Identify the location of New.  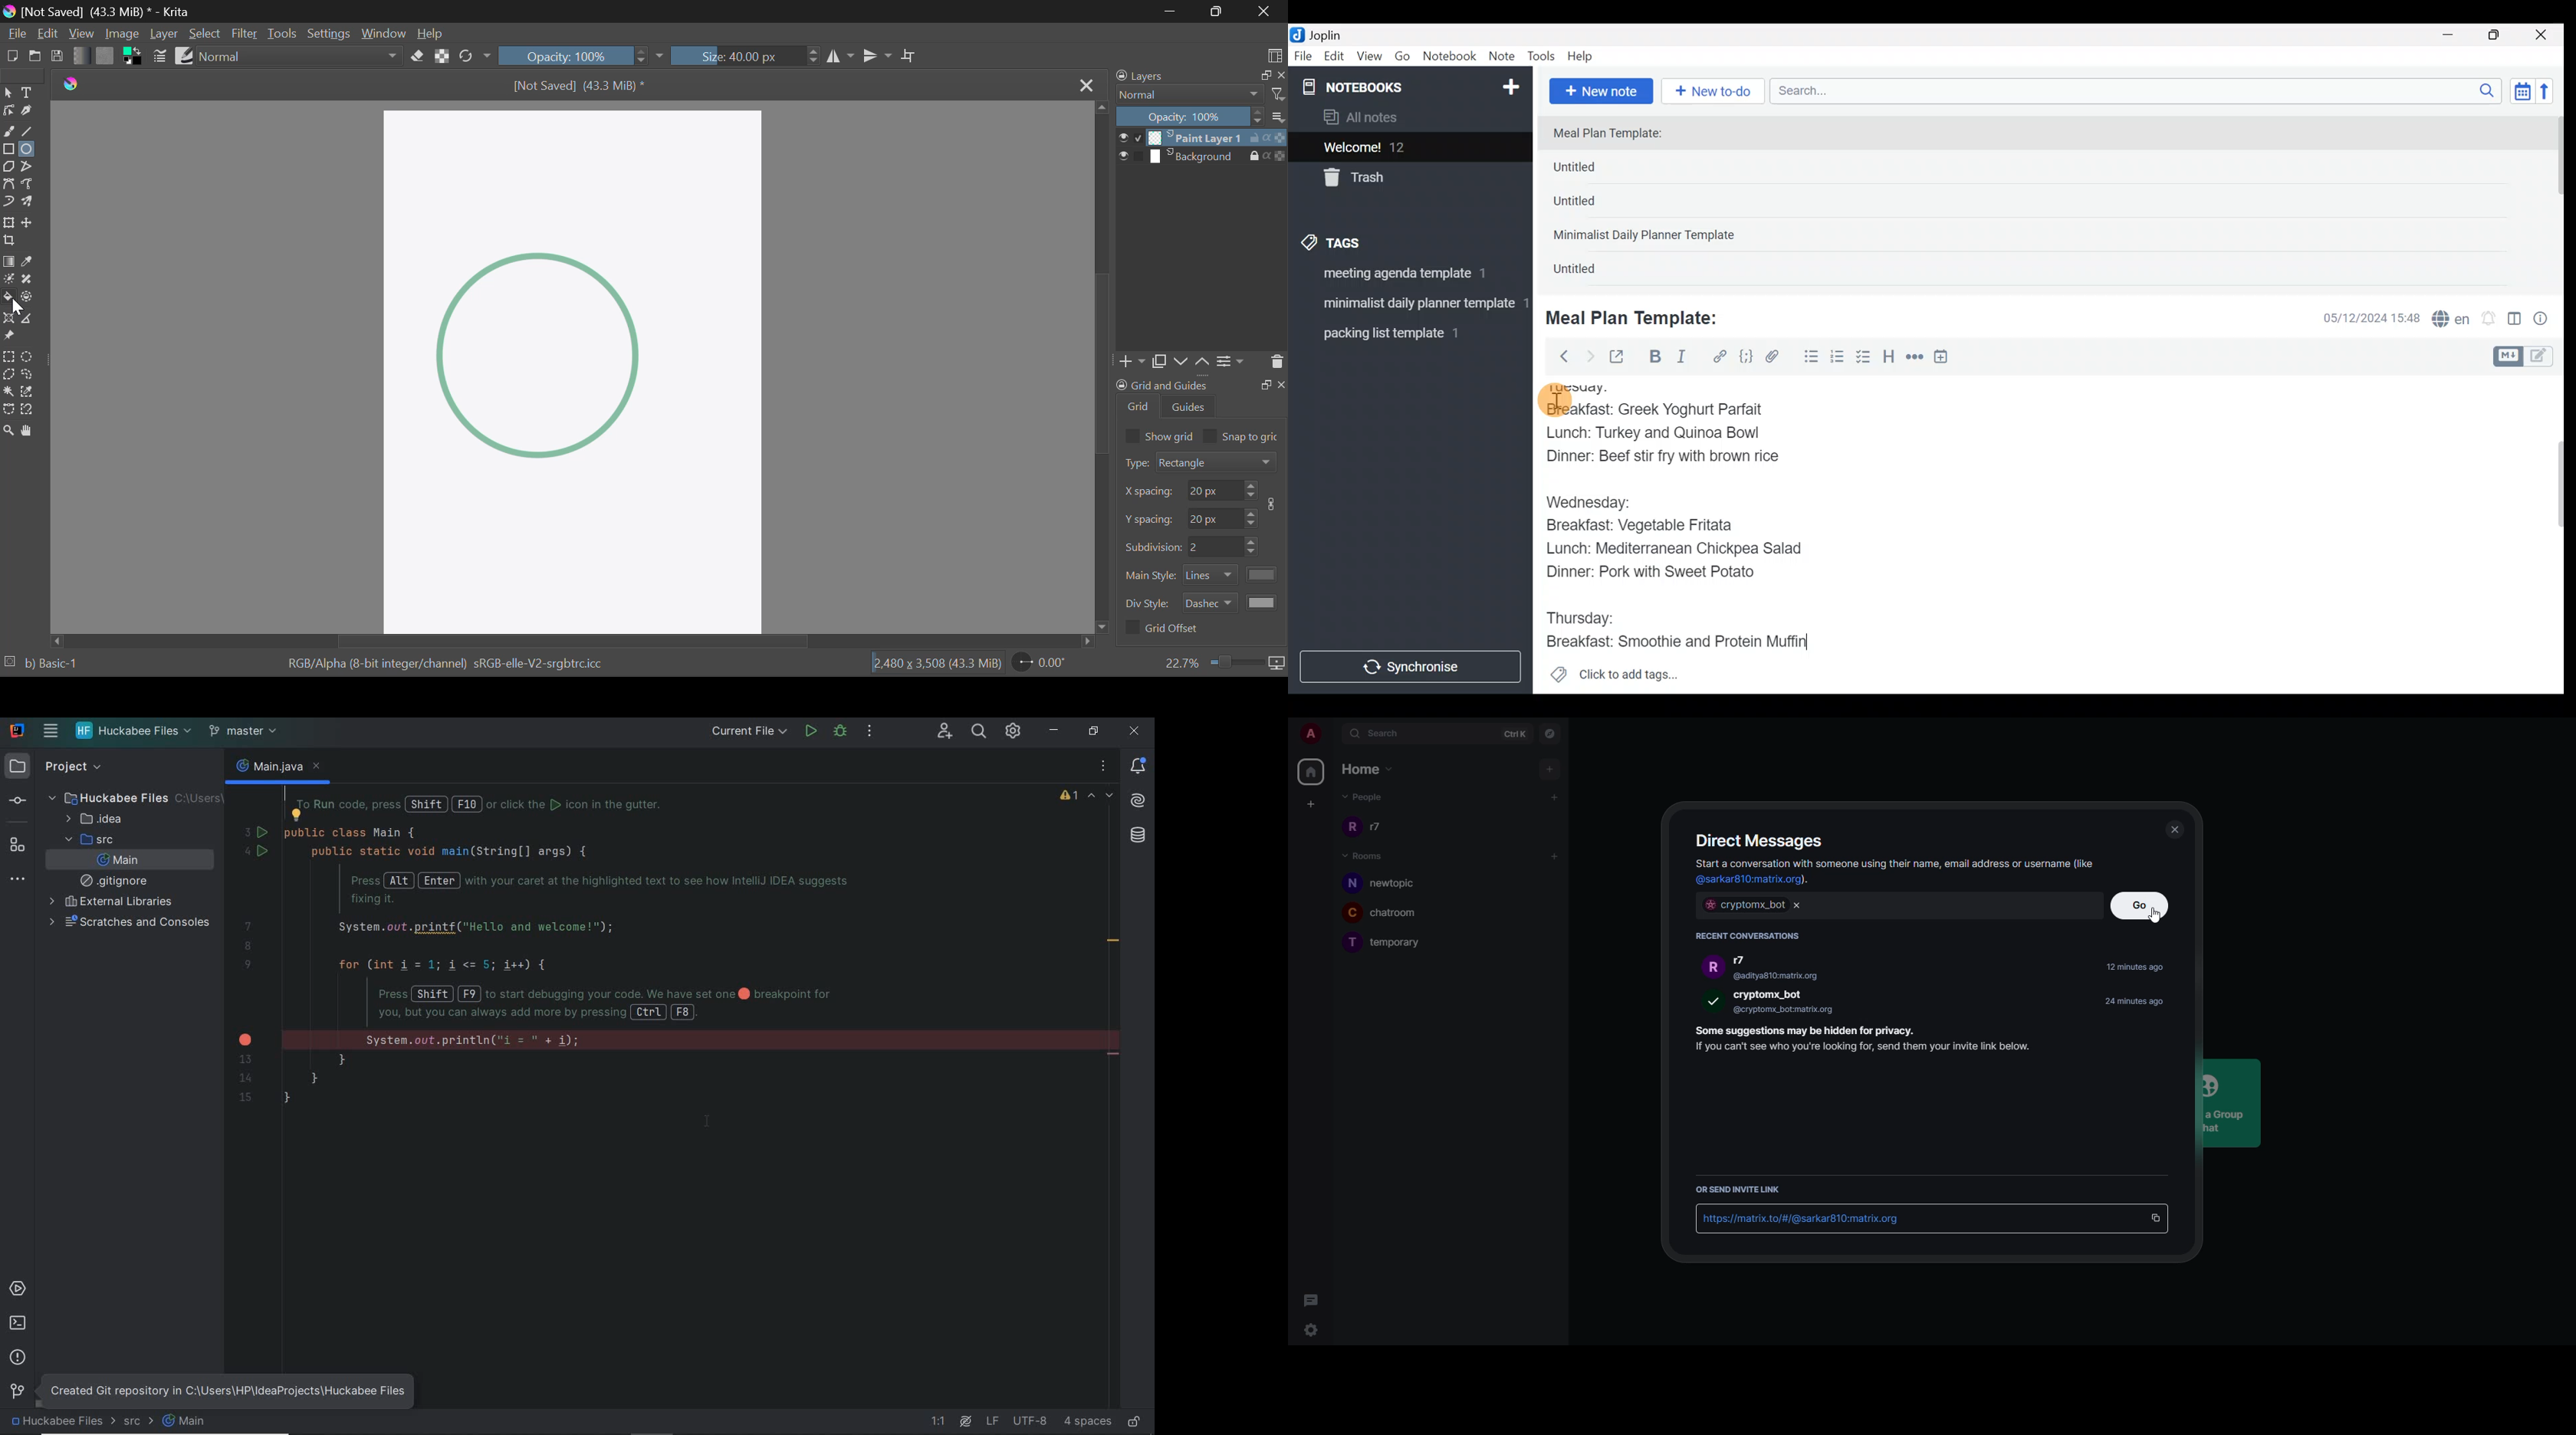
(12, 56).